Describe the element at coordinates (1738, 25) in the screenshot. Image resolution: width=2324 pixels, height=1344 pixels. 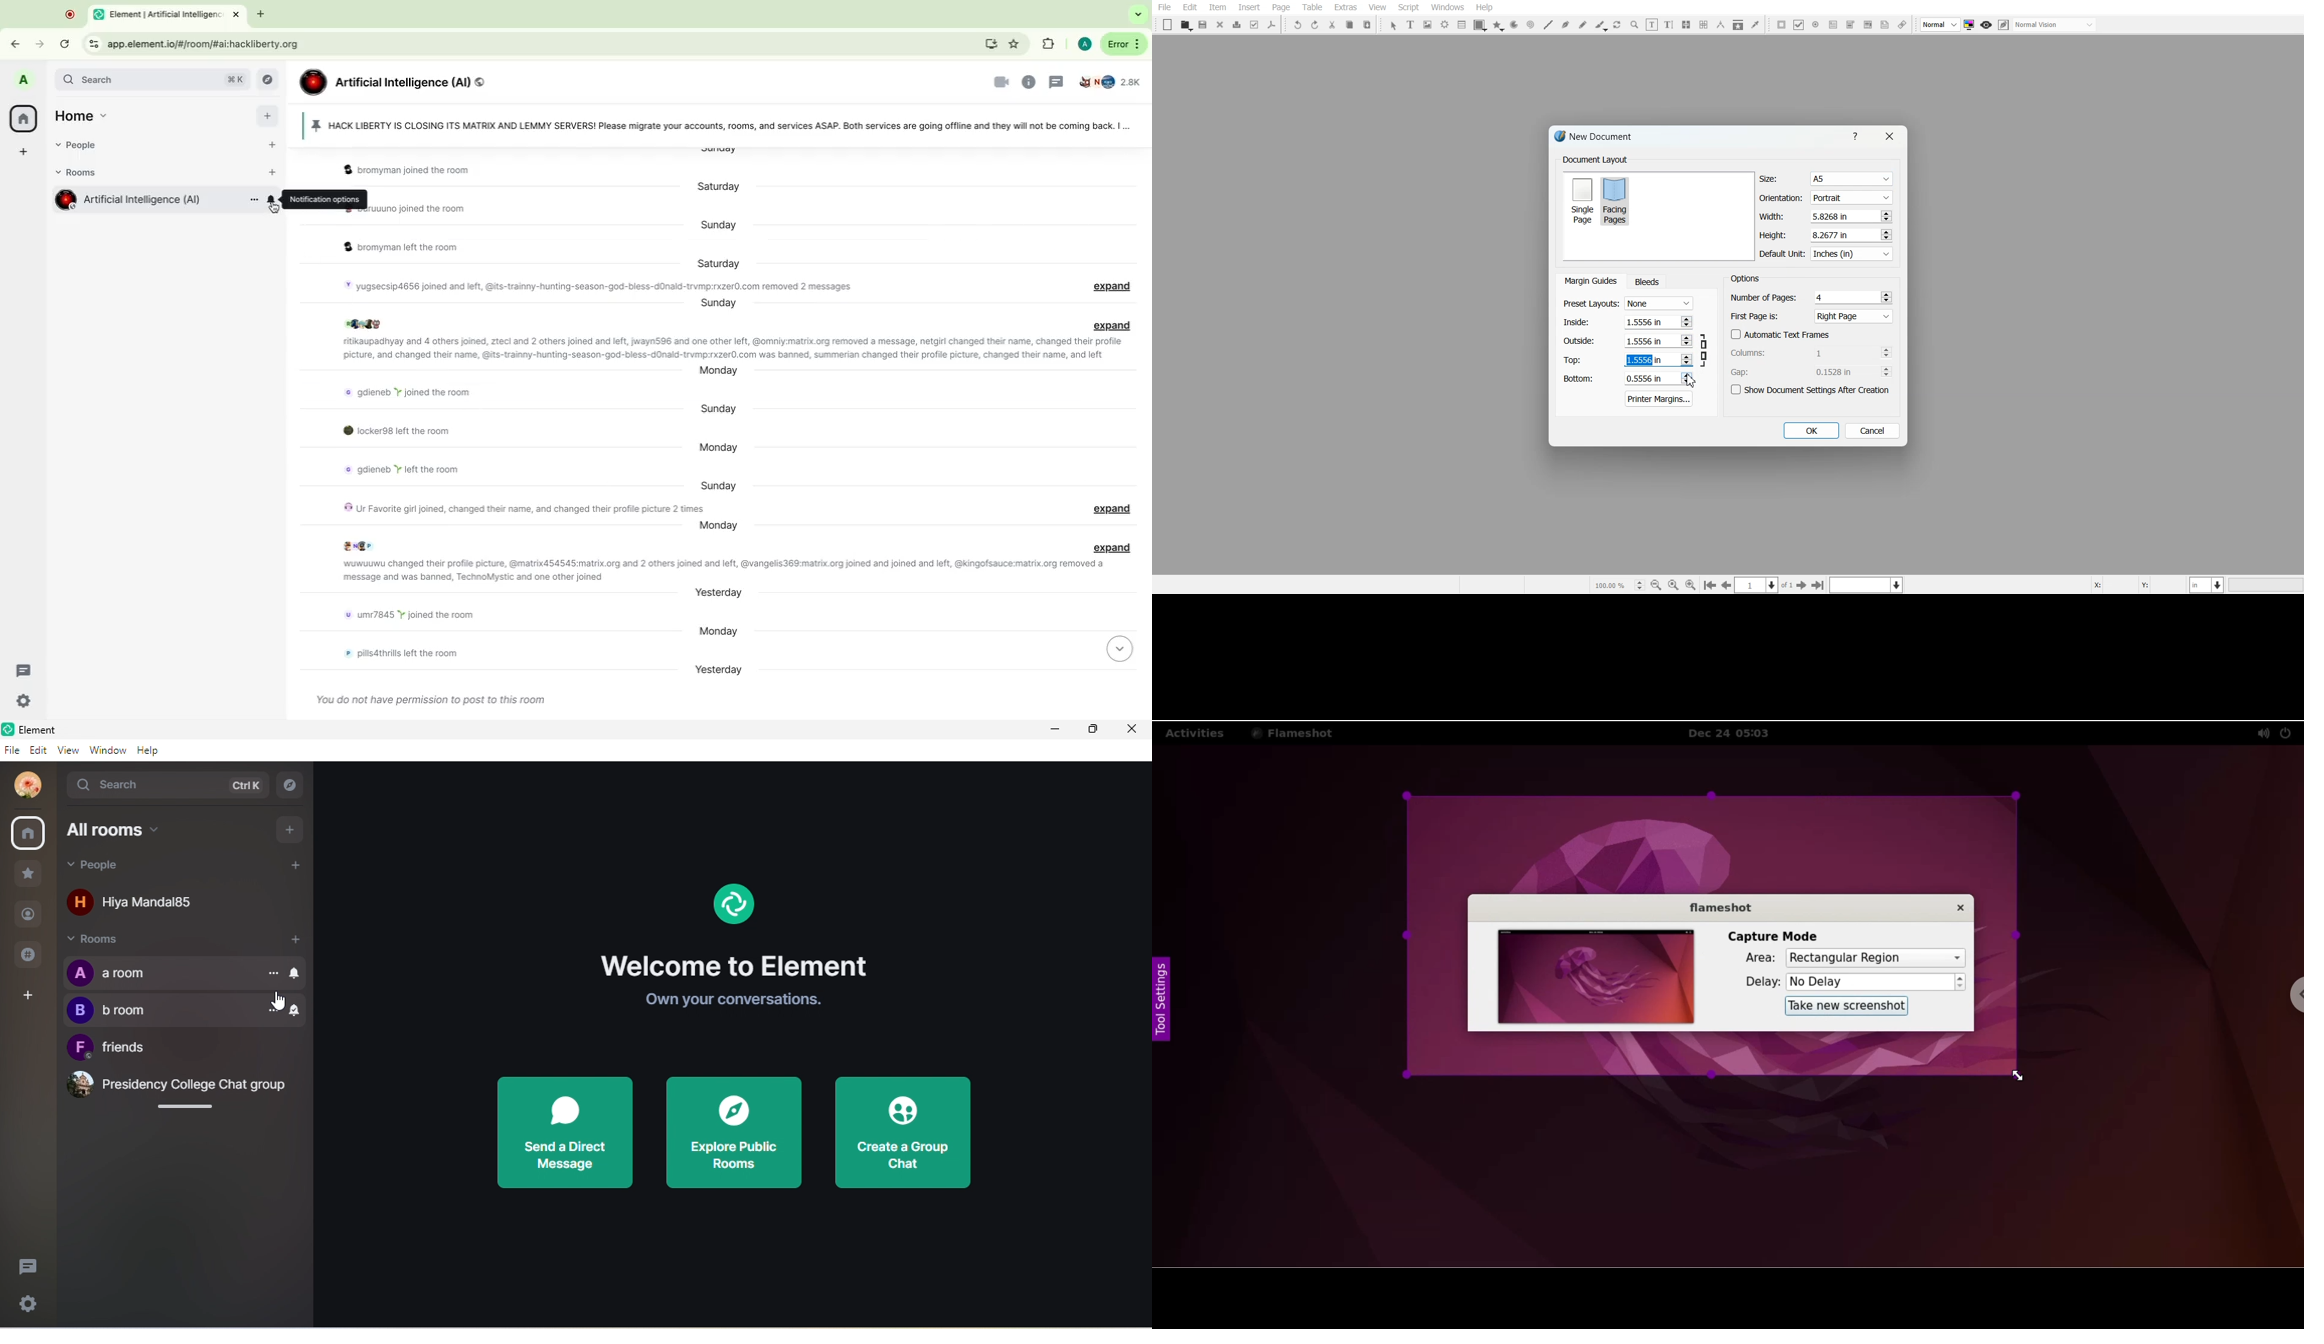
I see `Copy Item Properties` at that location.